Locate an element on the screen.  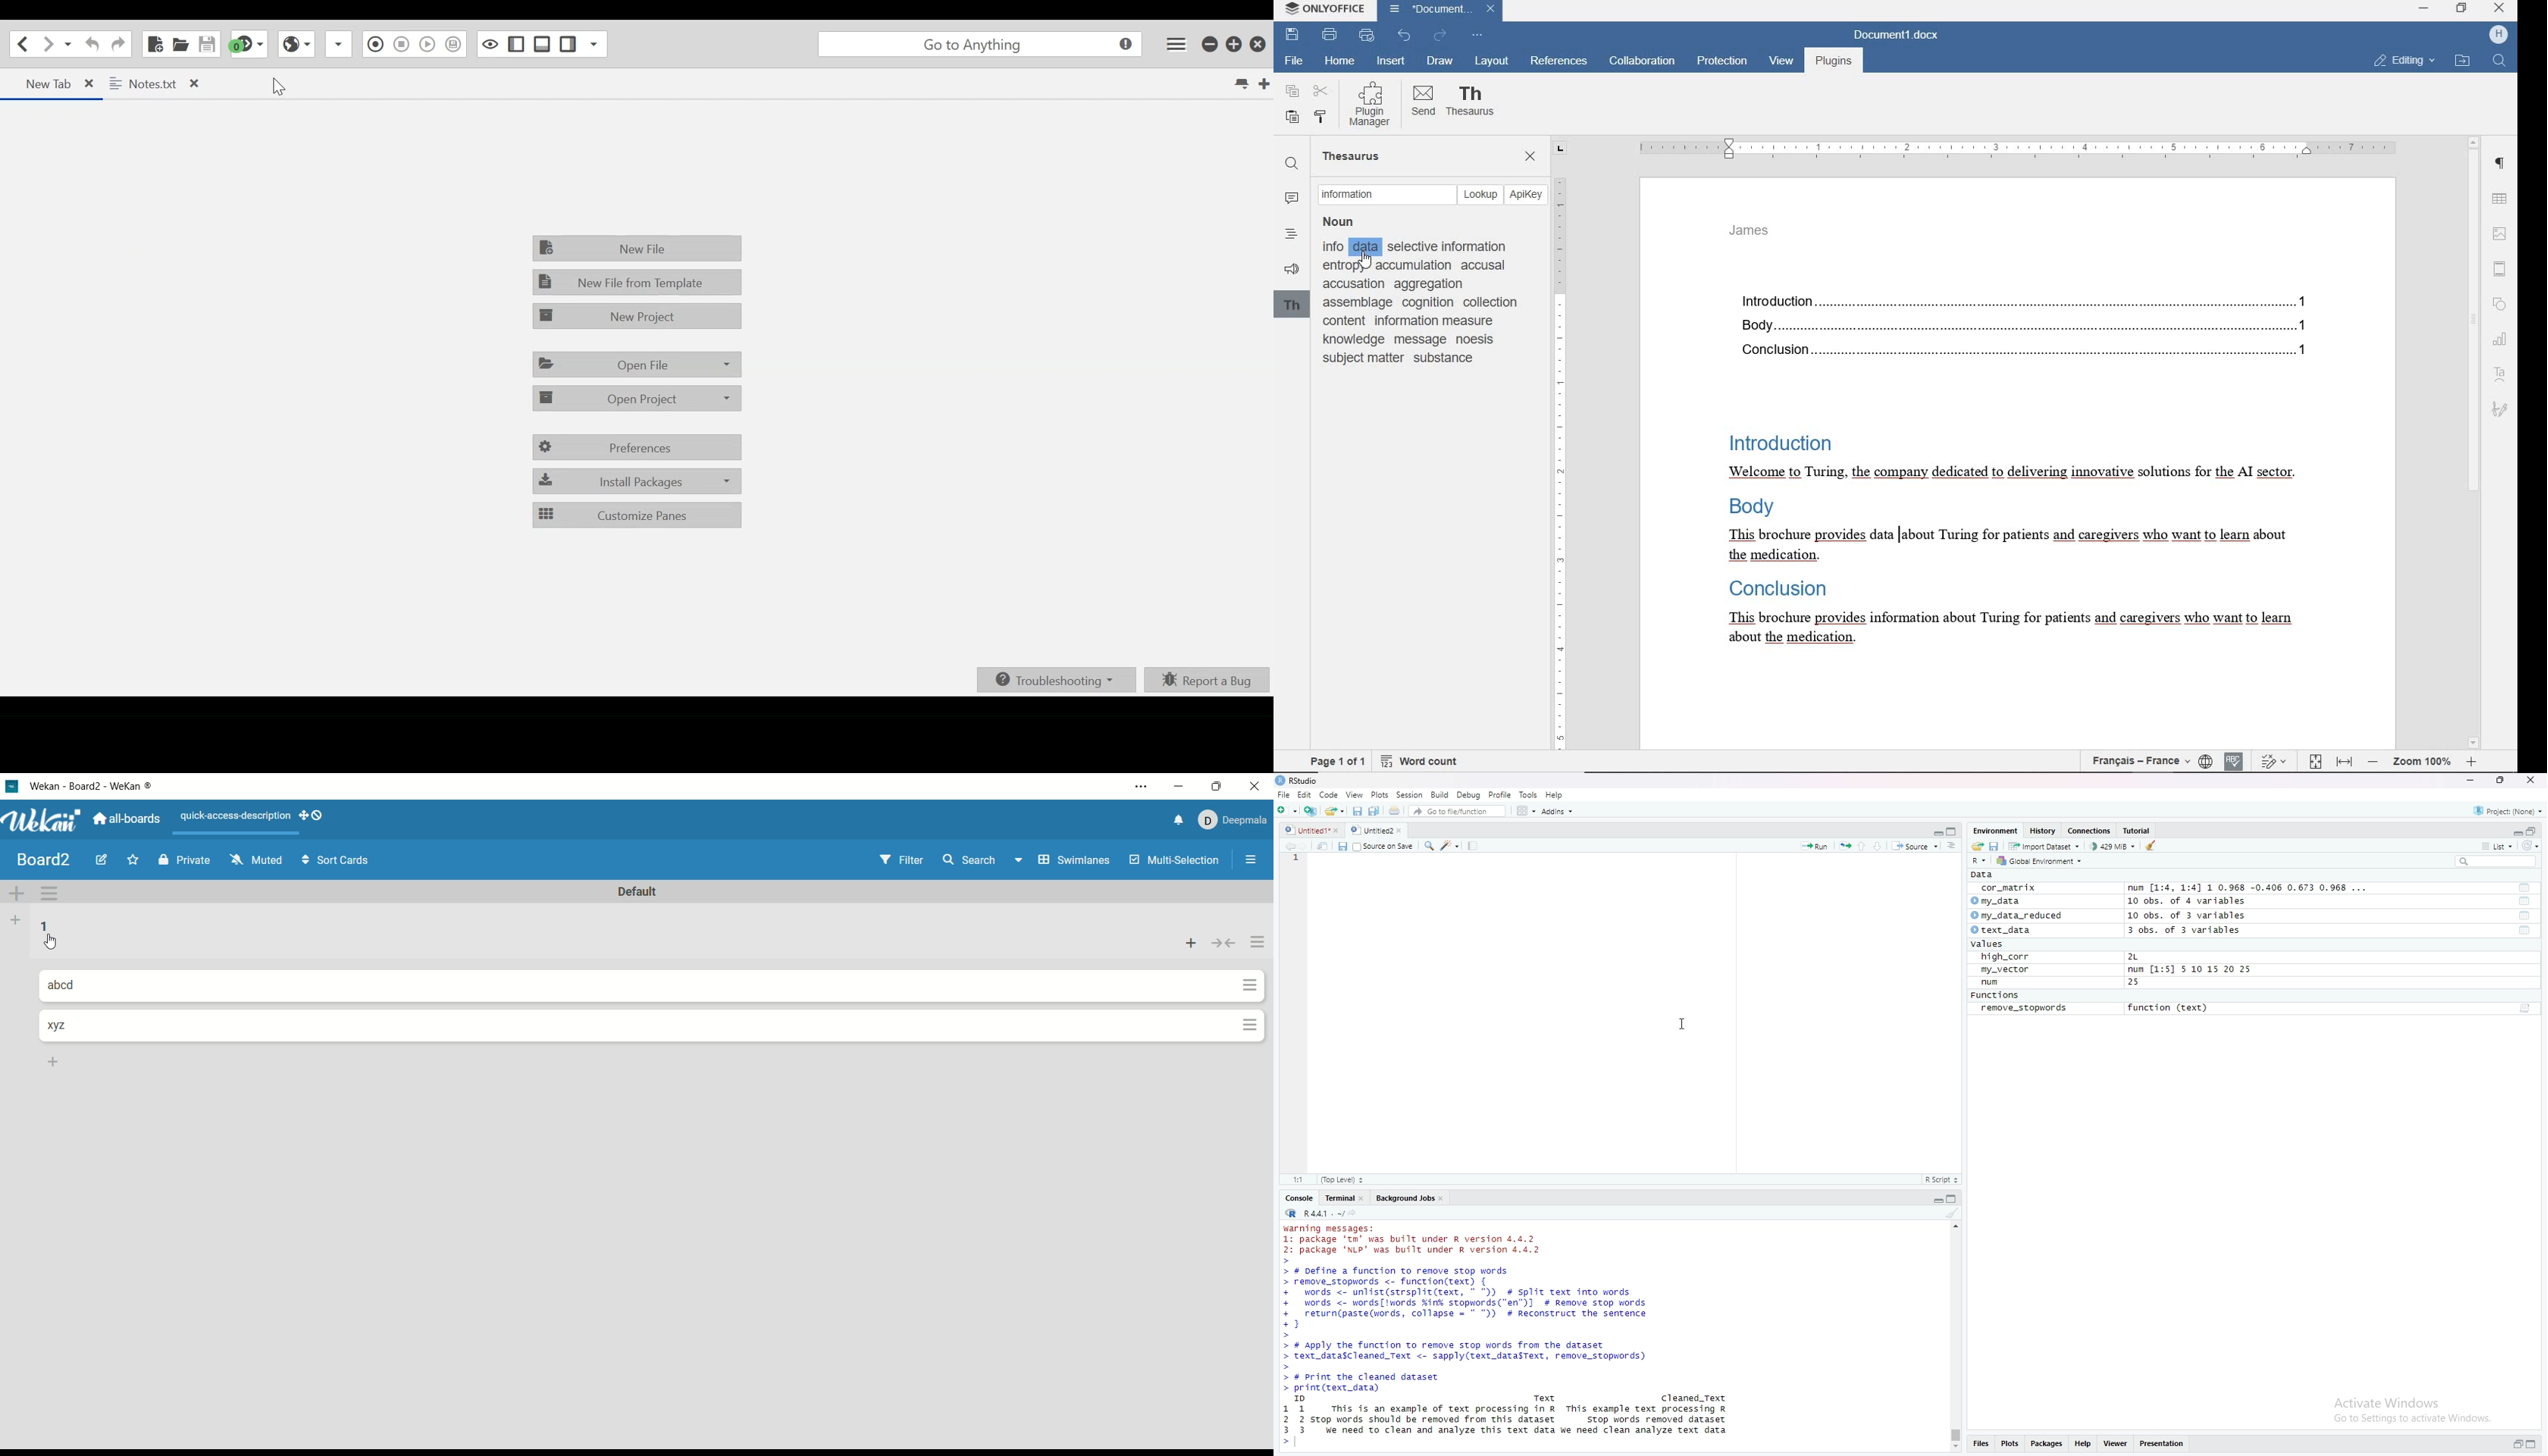
SEND is located at coordinates (1423, 103).